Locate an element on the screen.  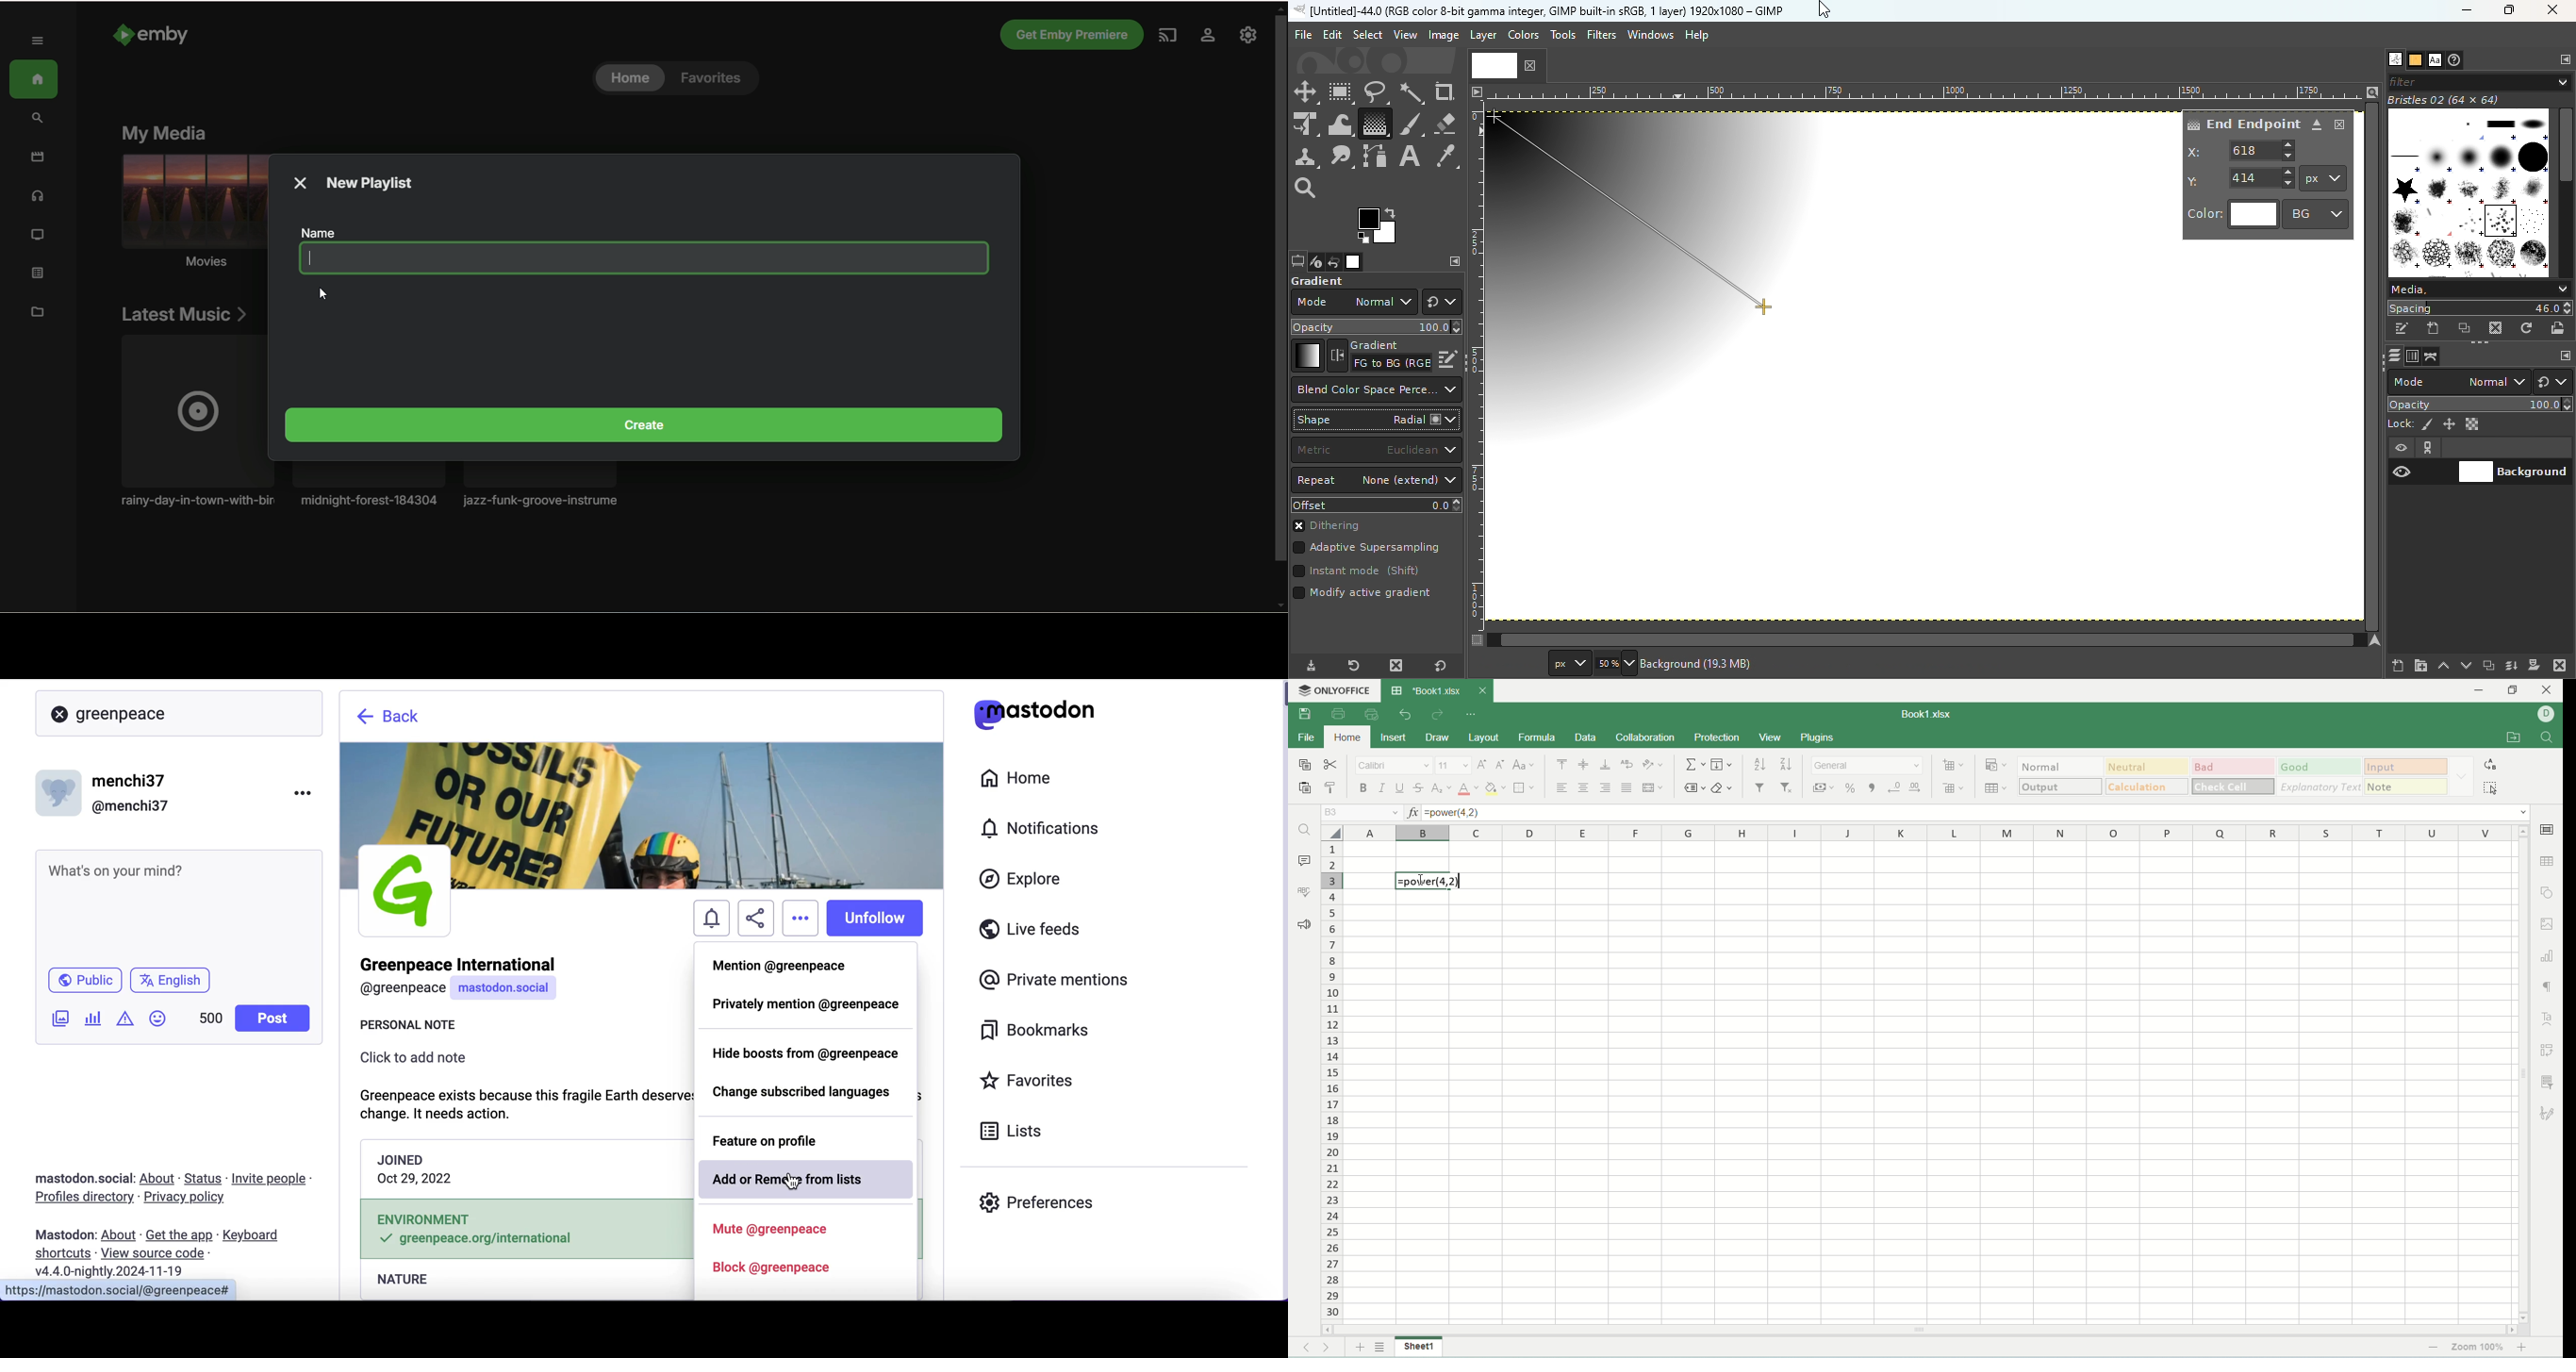
cursor is located at coordinates (798, 1182).